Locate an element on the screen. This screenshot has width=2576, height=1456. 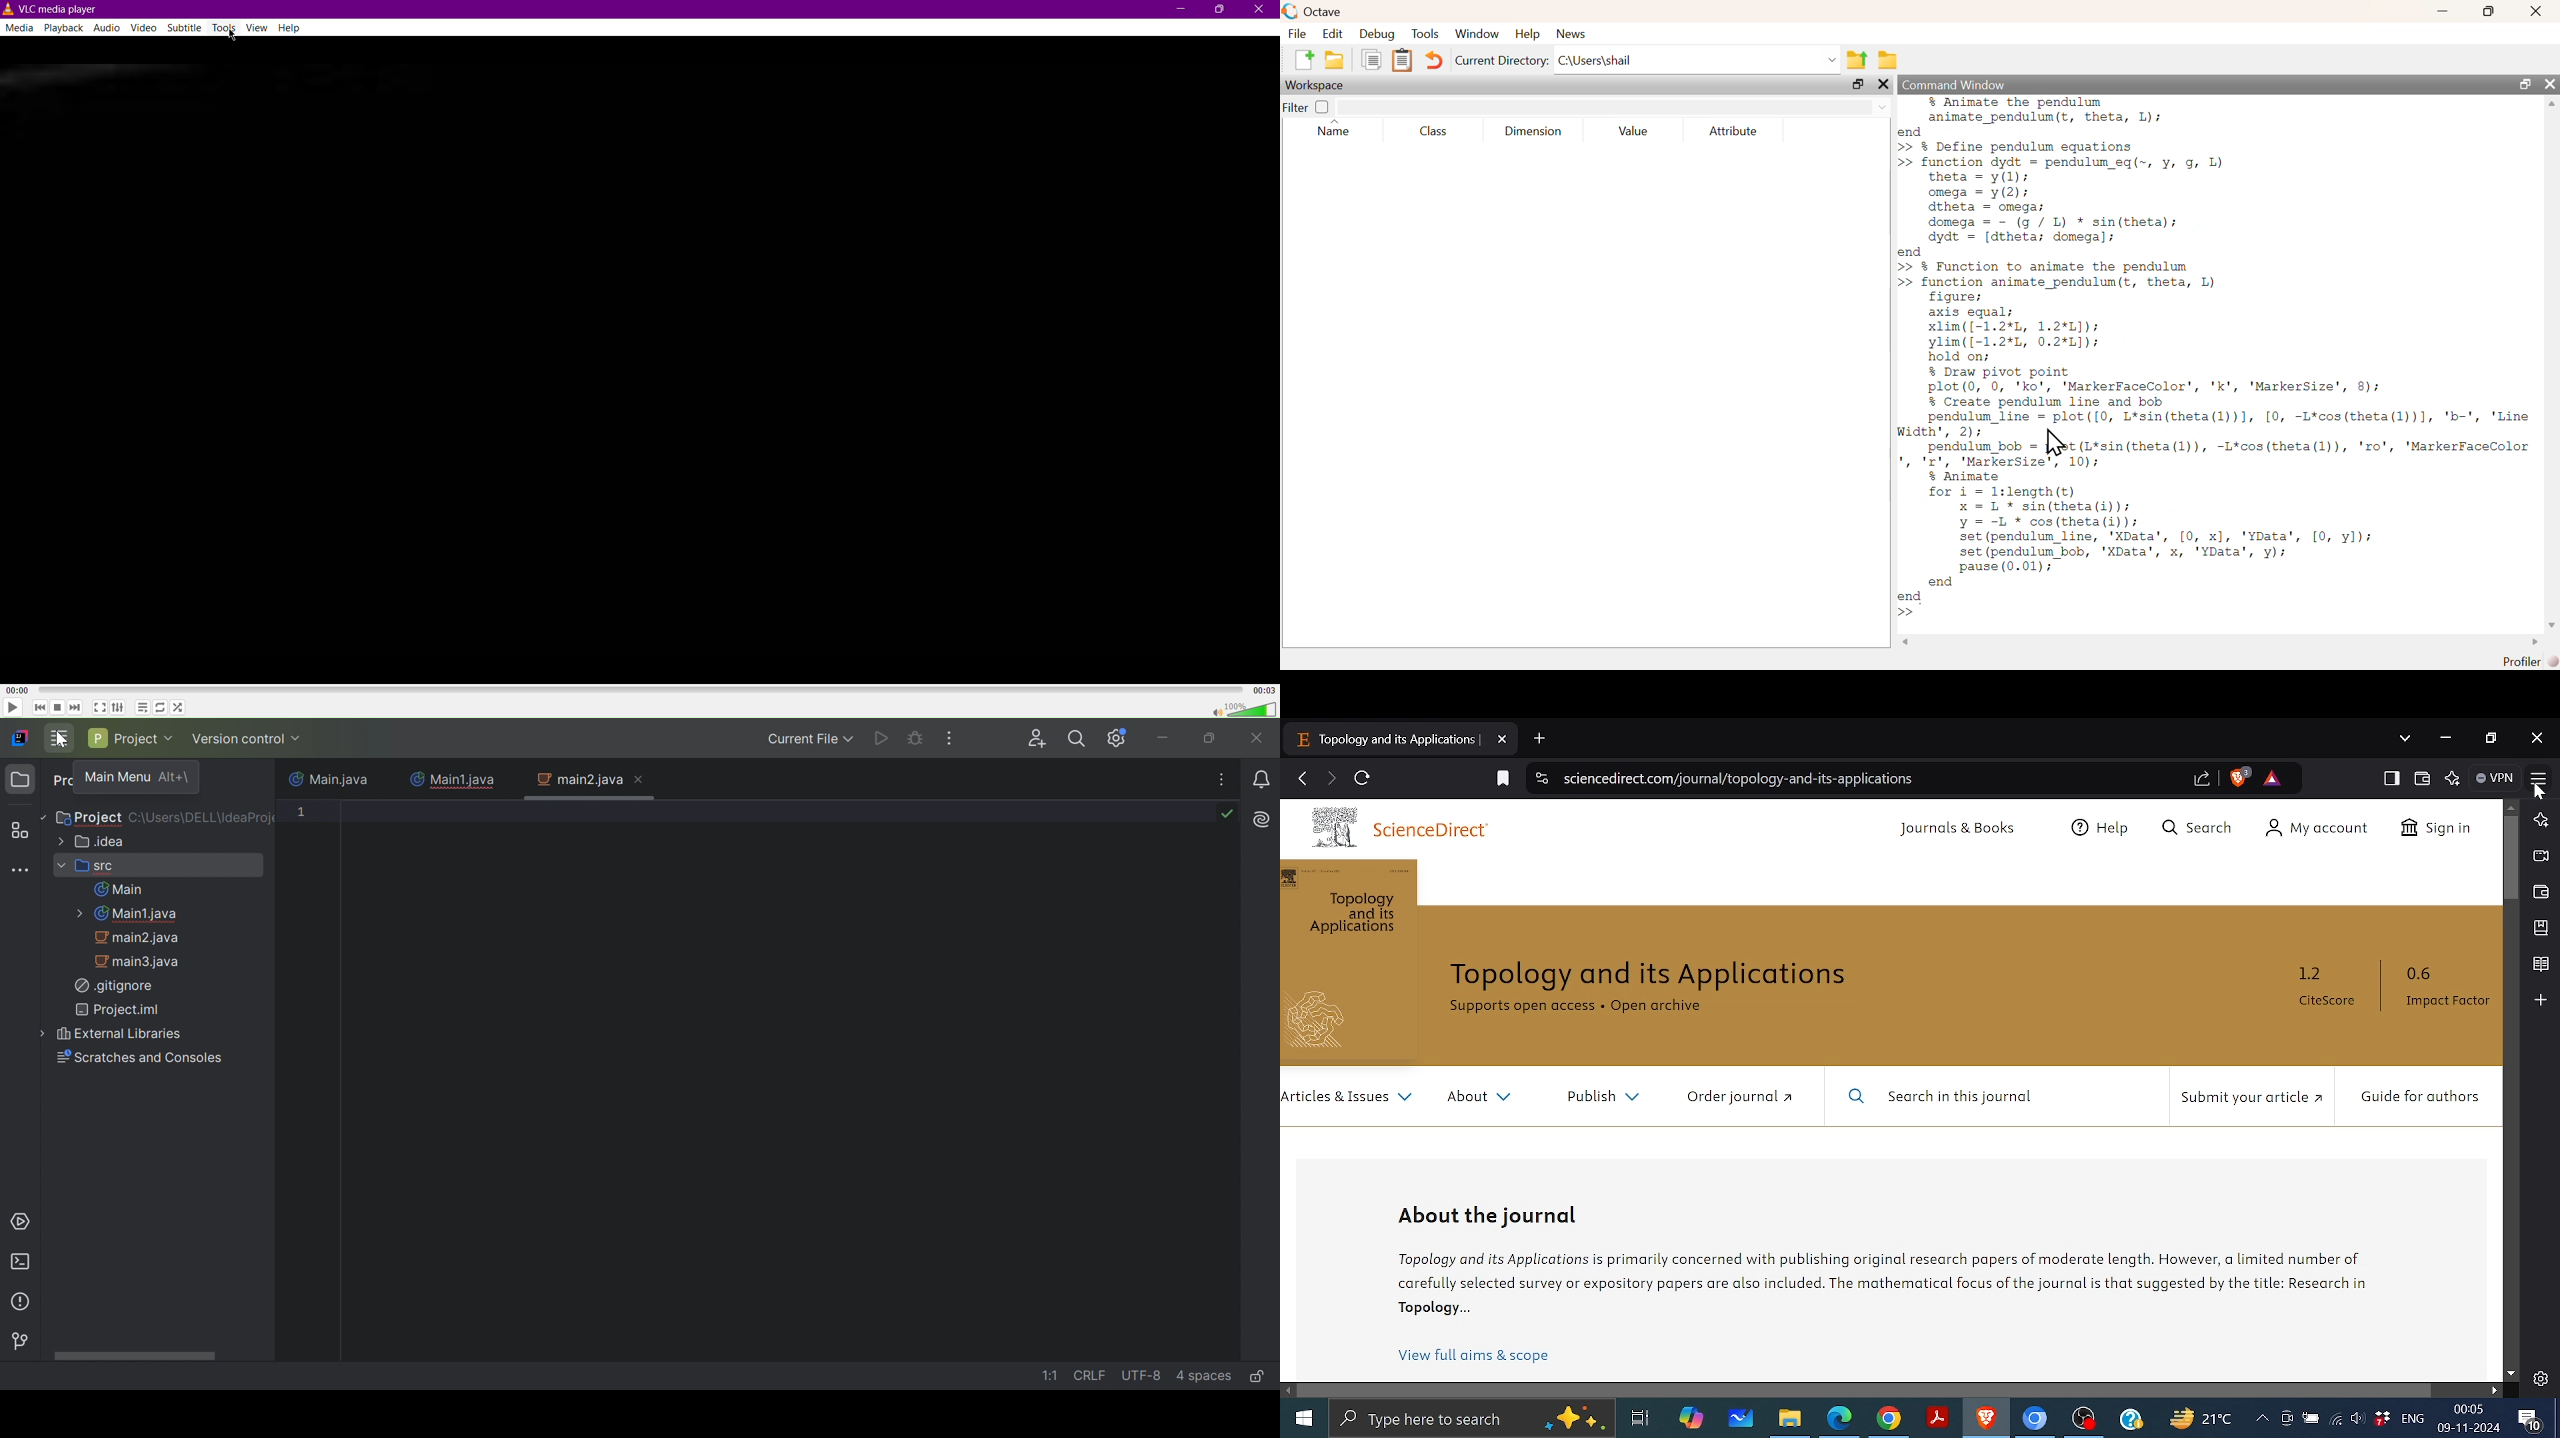
Maximize is located at coordinates (1860, 86).